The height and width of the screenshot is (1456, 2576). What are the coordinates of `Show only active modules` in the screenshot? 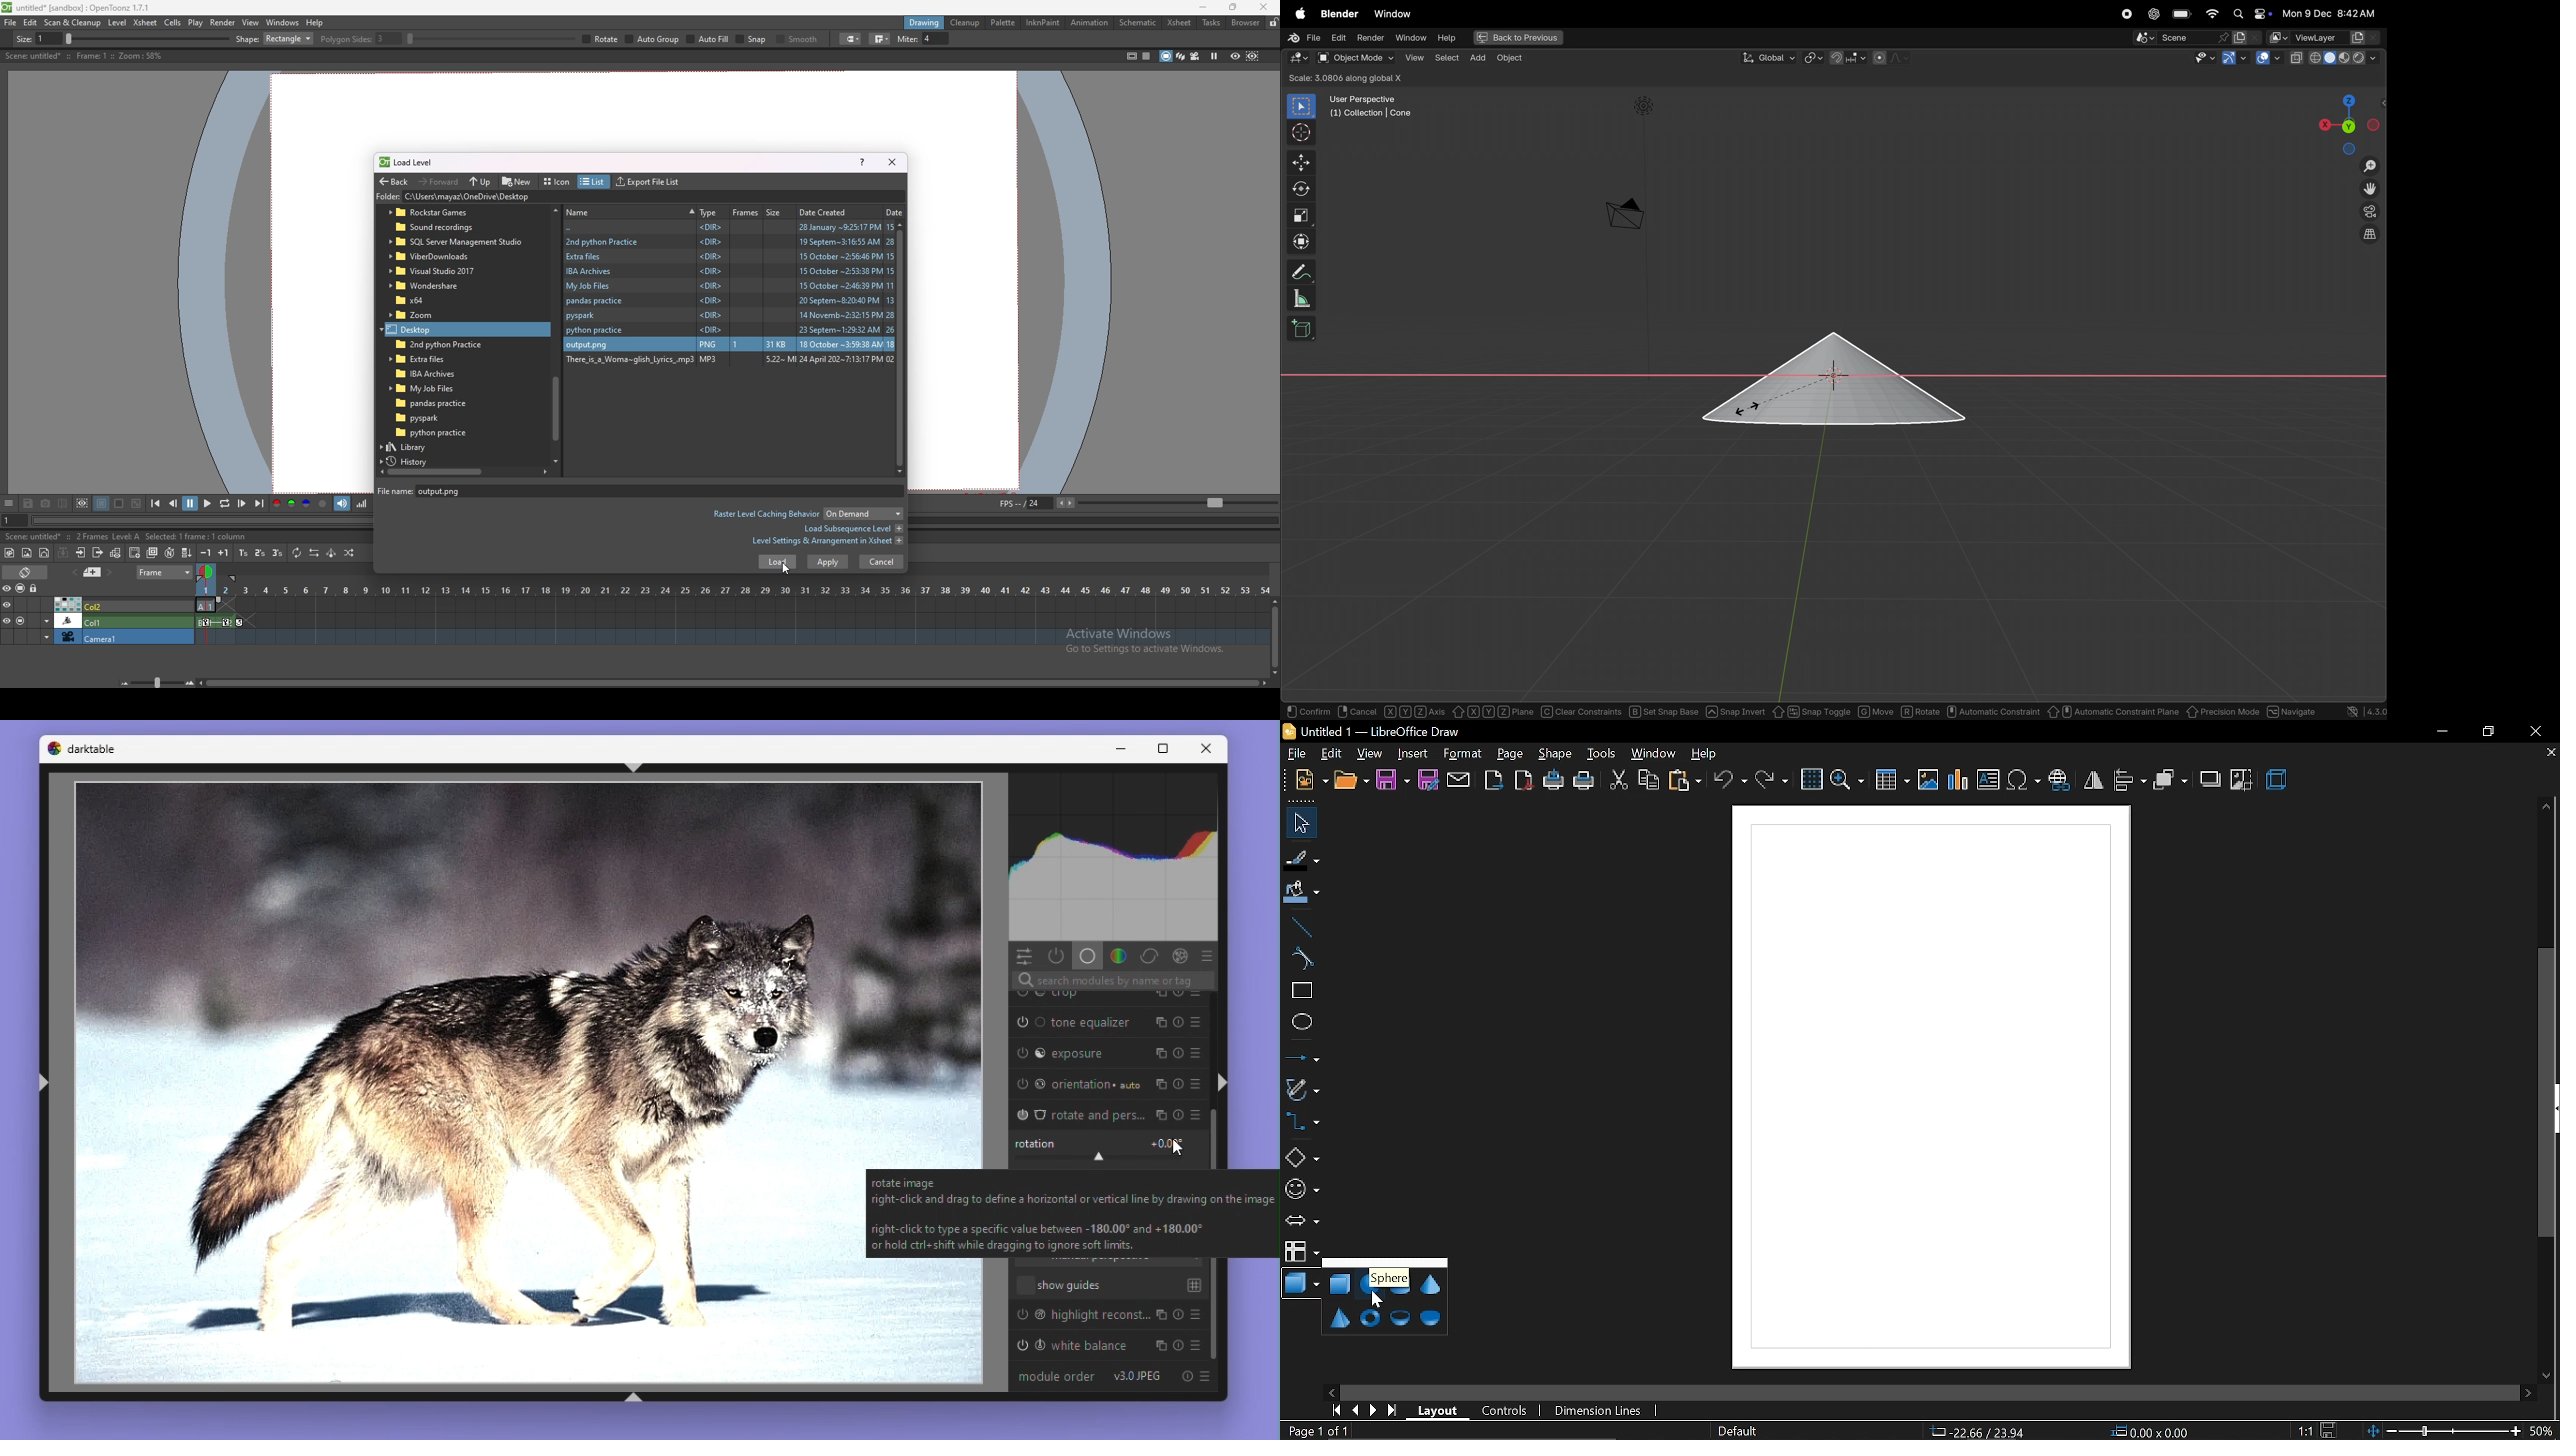 It's located at (1058, 955).